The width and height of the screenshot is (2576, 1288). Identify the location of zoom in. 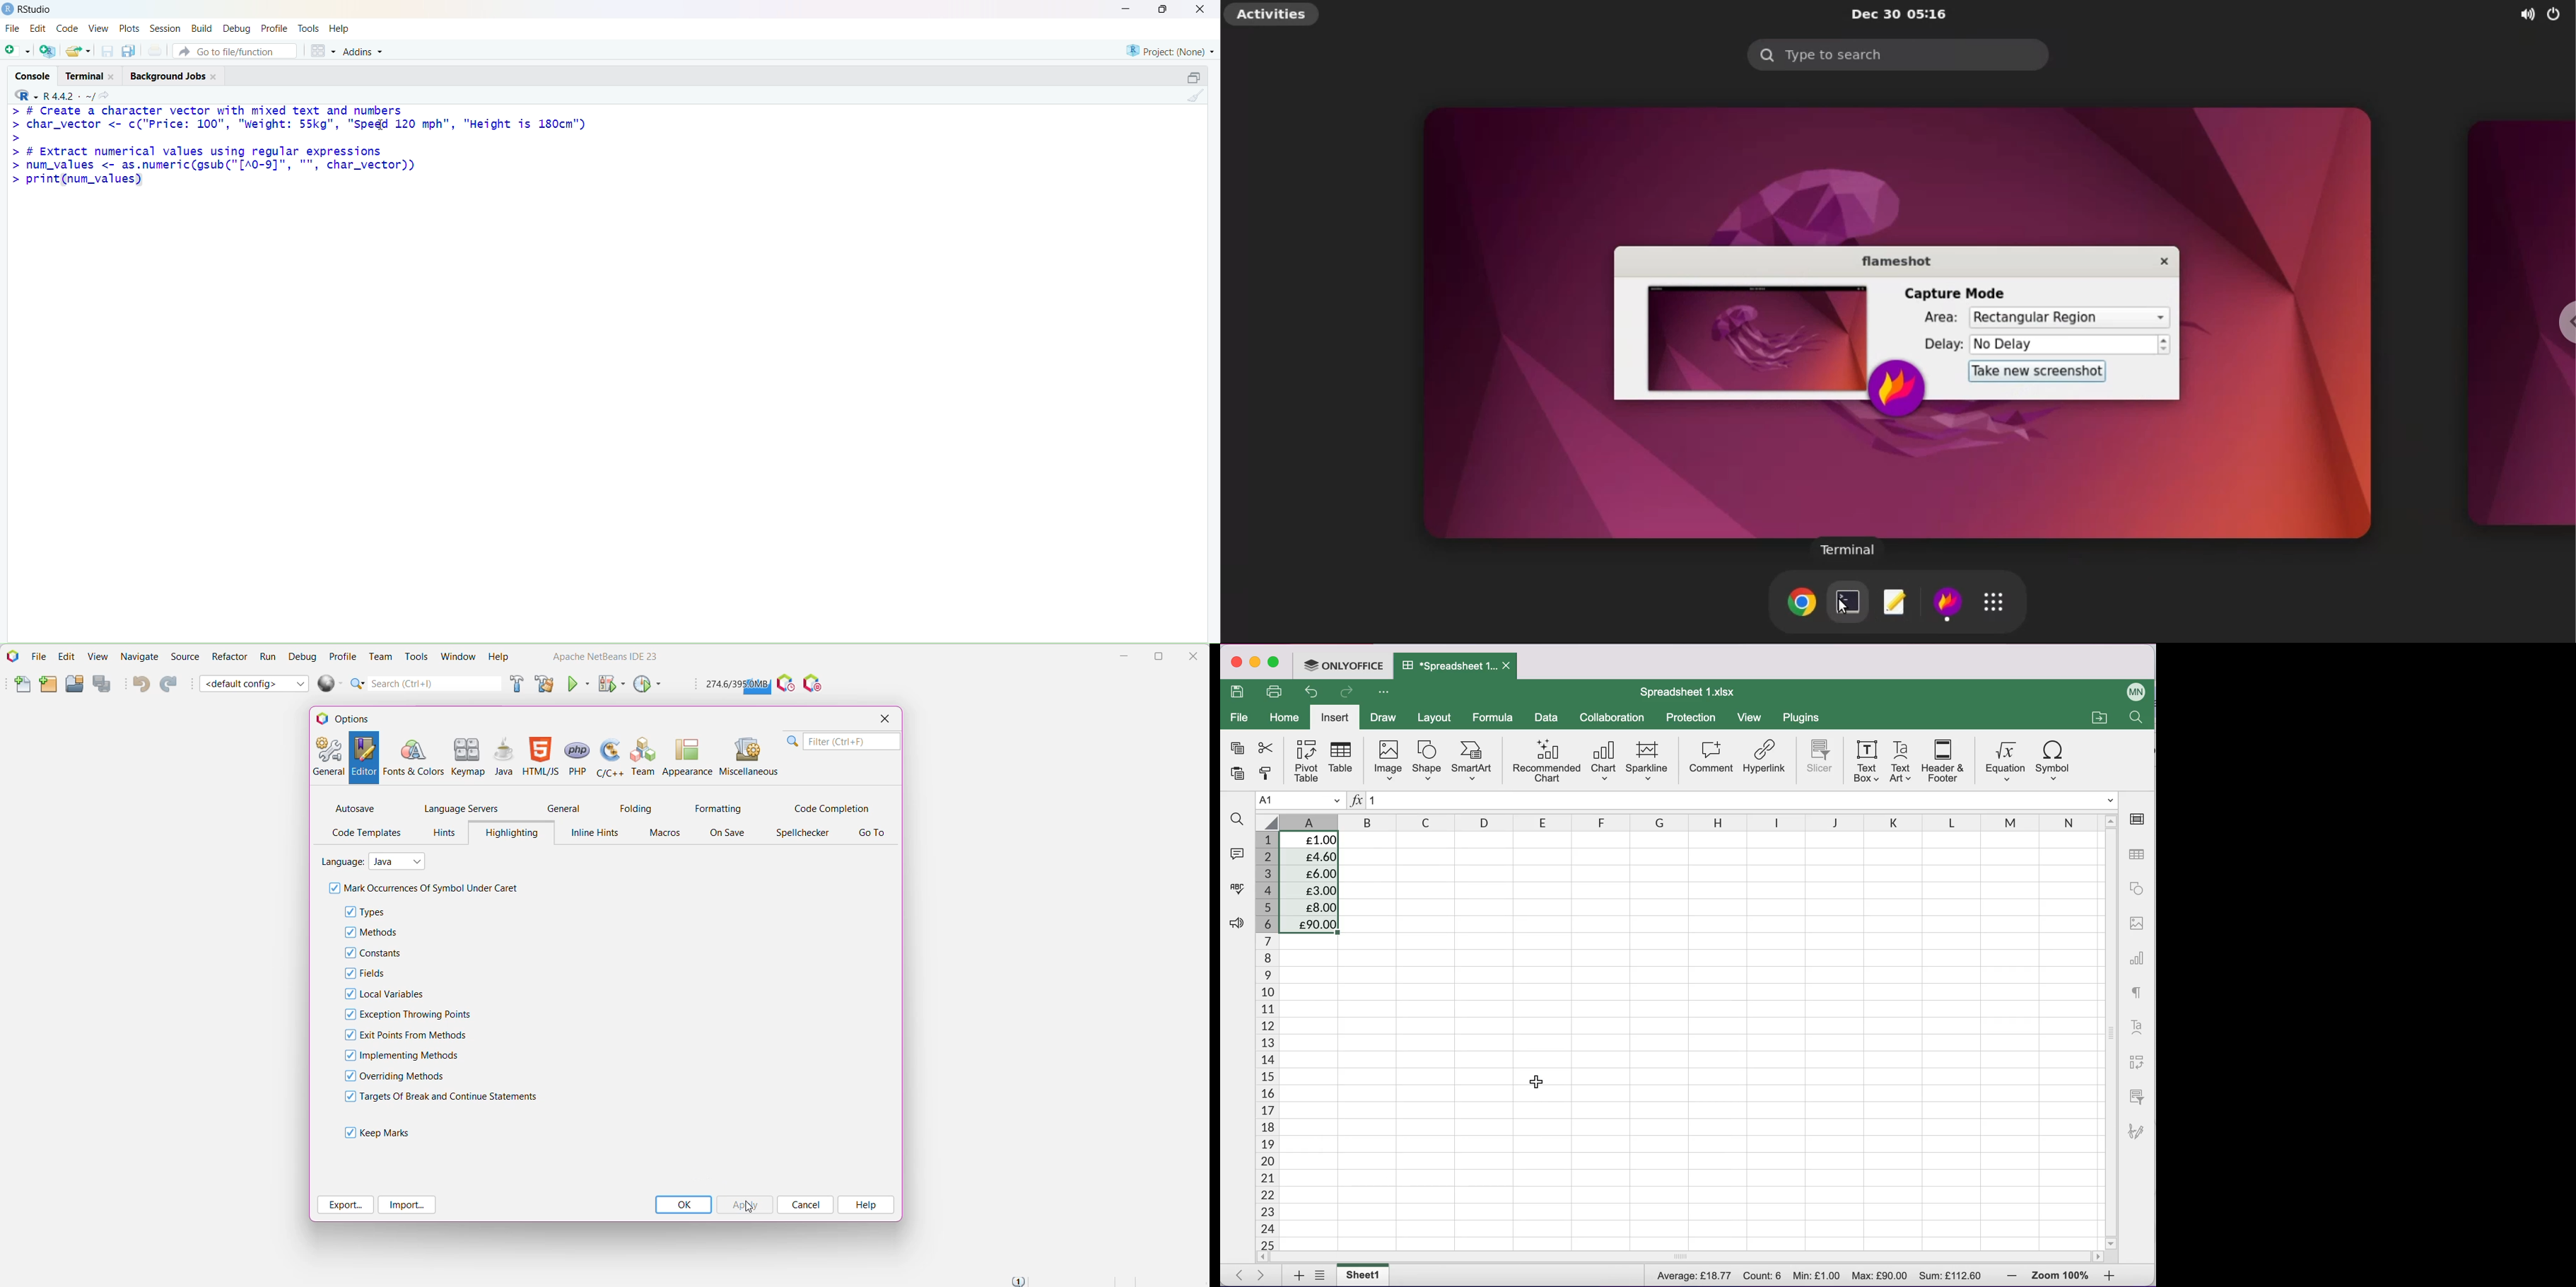
(2111, 1276).